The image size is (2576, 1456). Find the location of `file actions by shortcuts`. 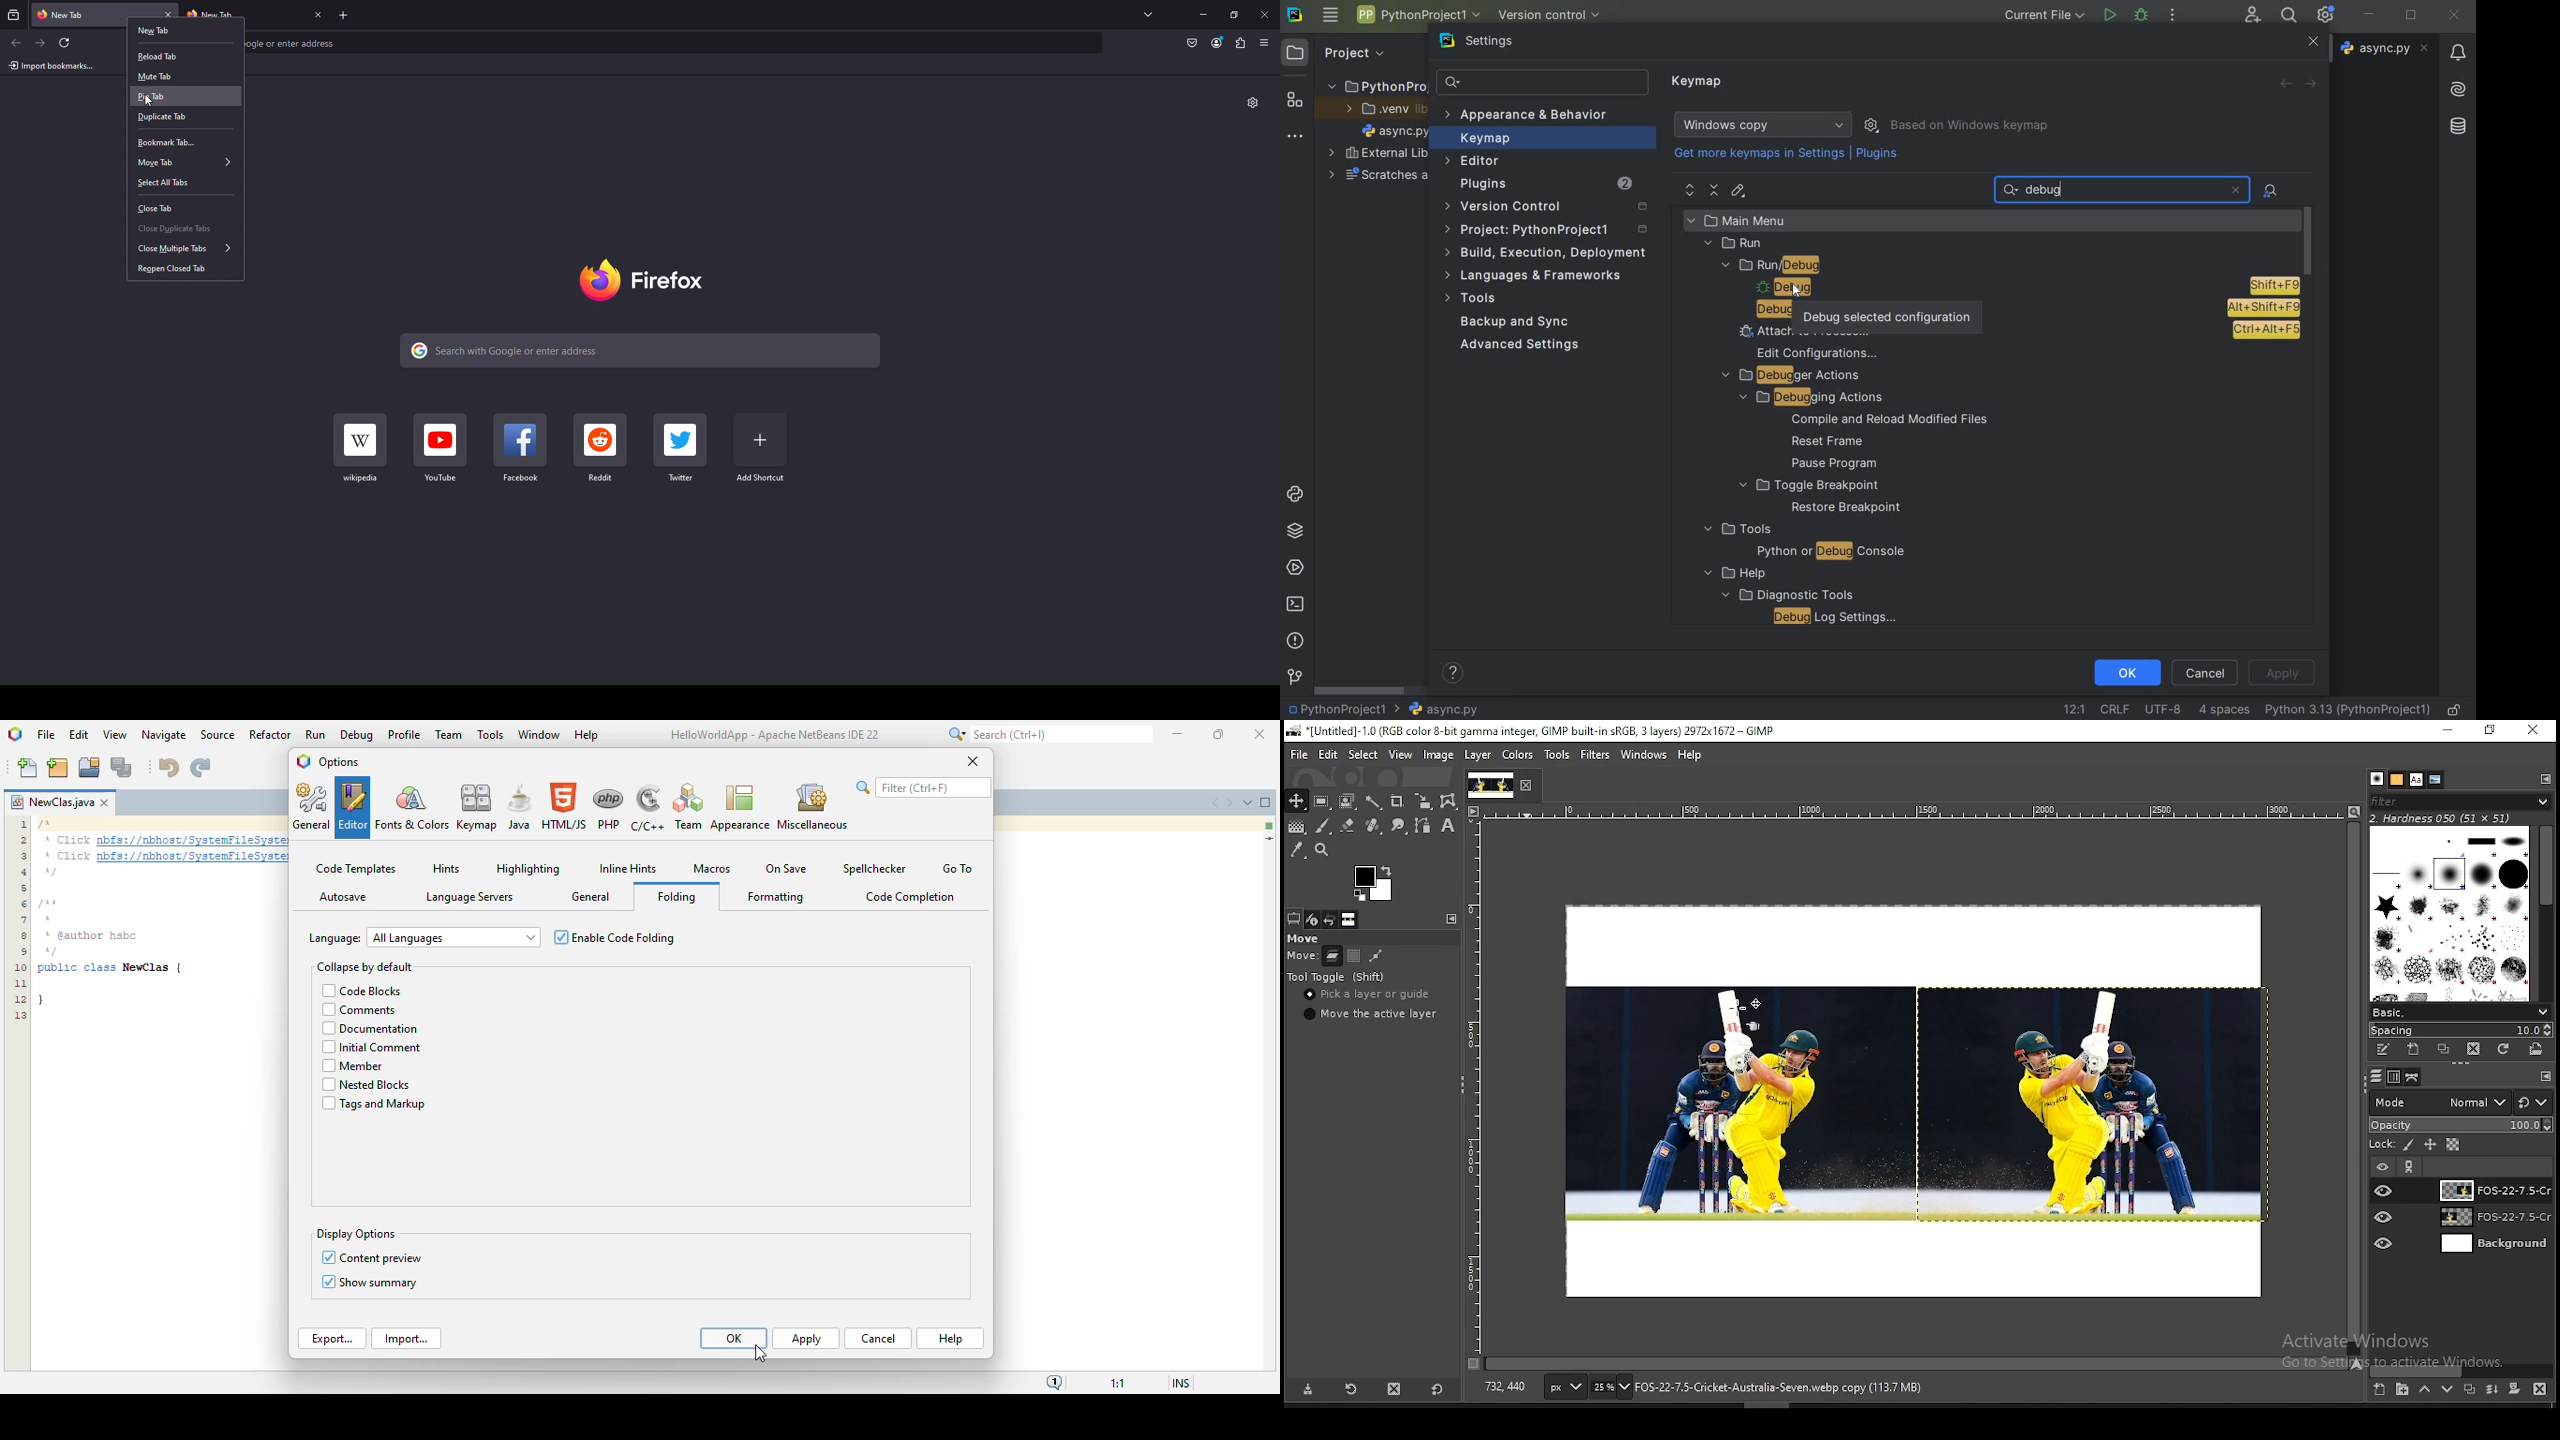

file actions by shortcuts is located at coordinates (2272, 191).